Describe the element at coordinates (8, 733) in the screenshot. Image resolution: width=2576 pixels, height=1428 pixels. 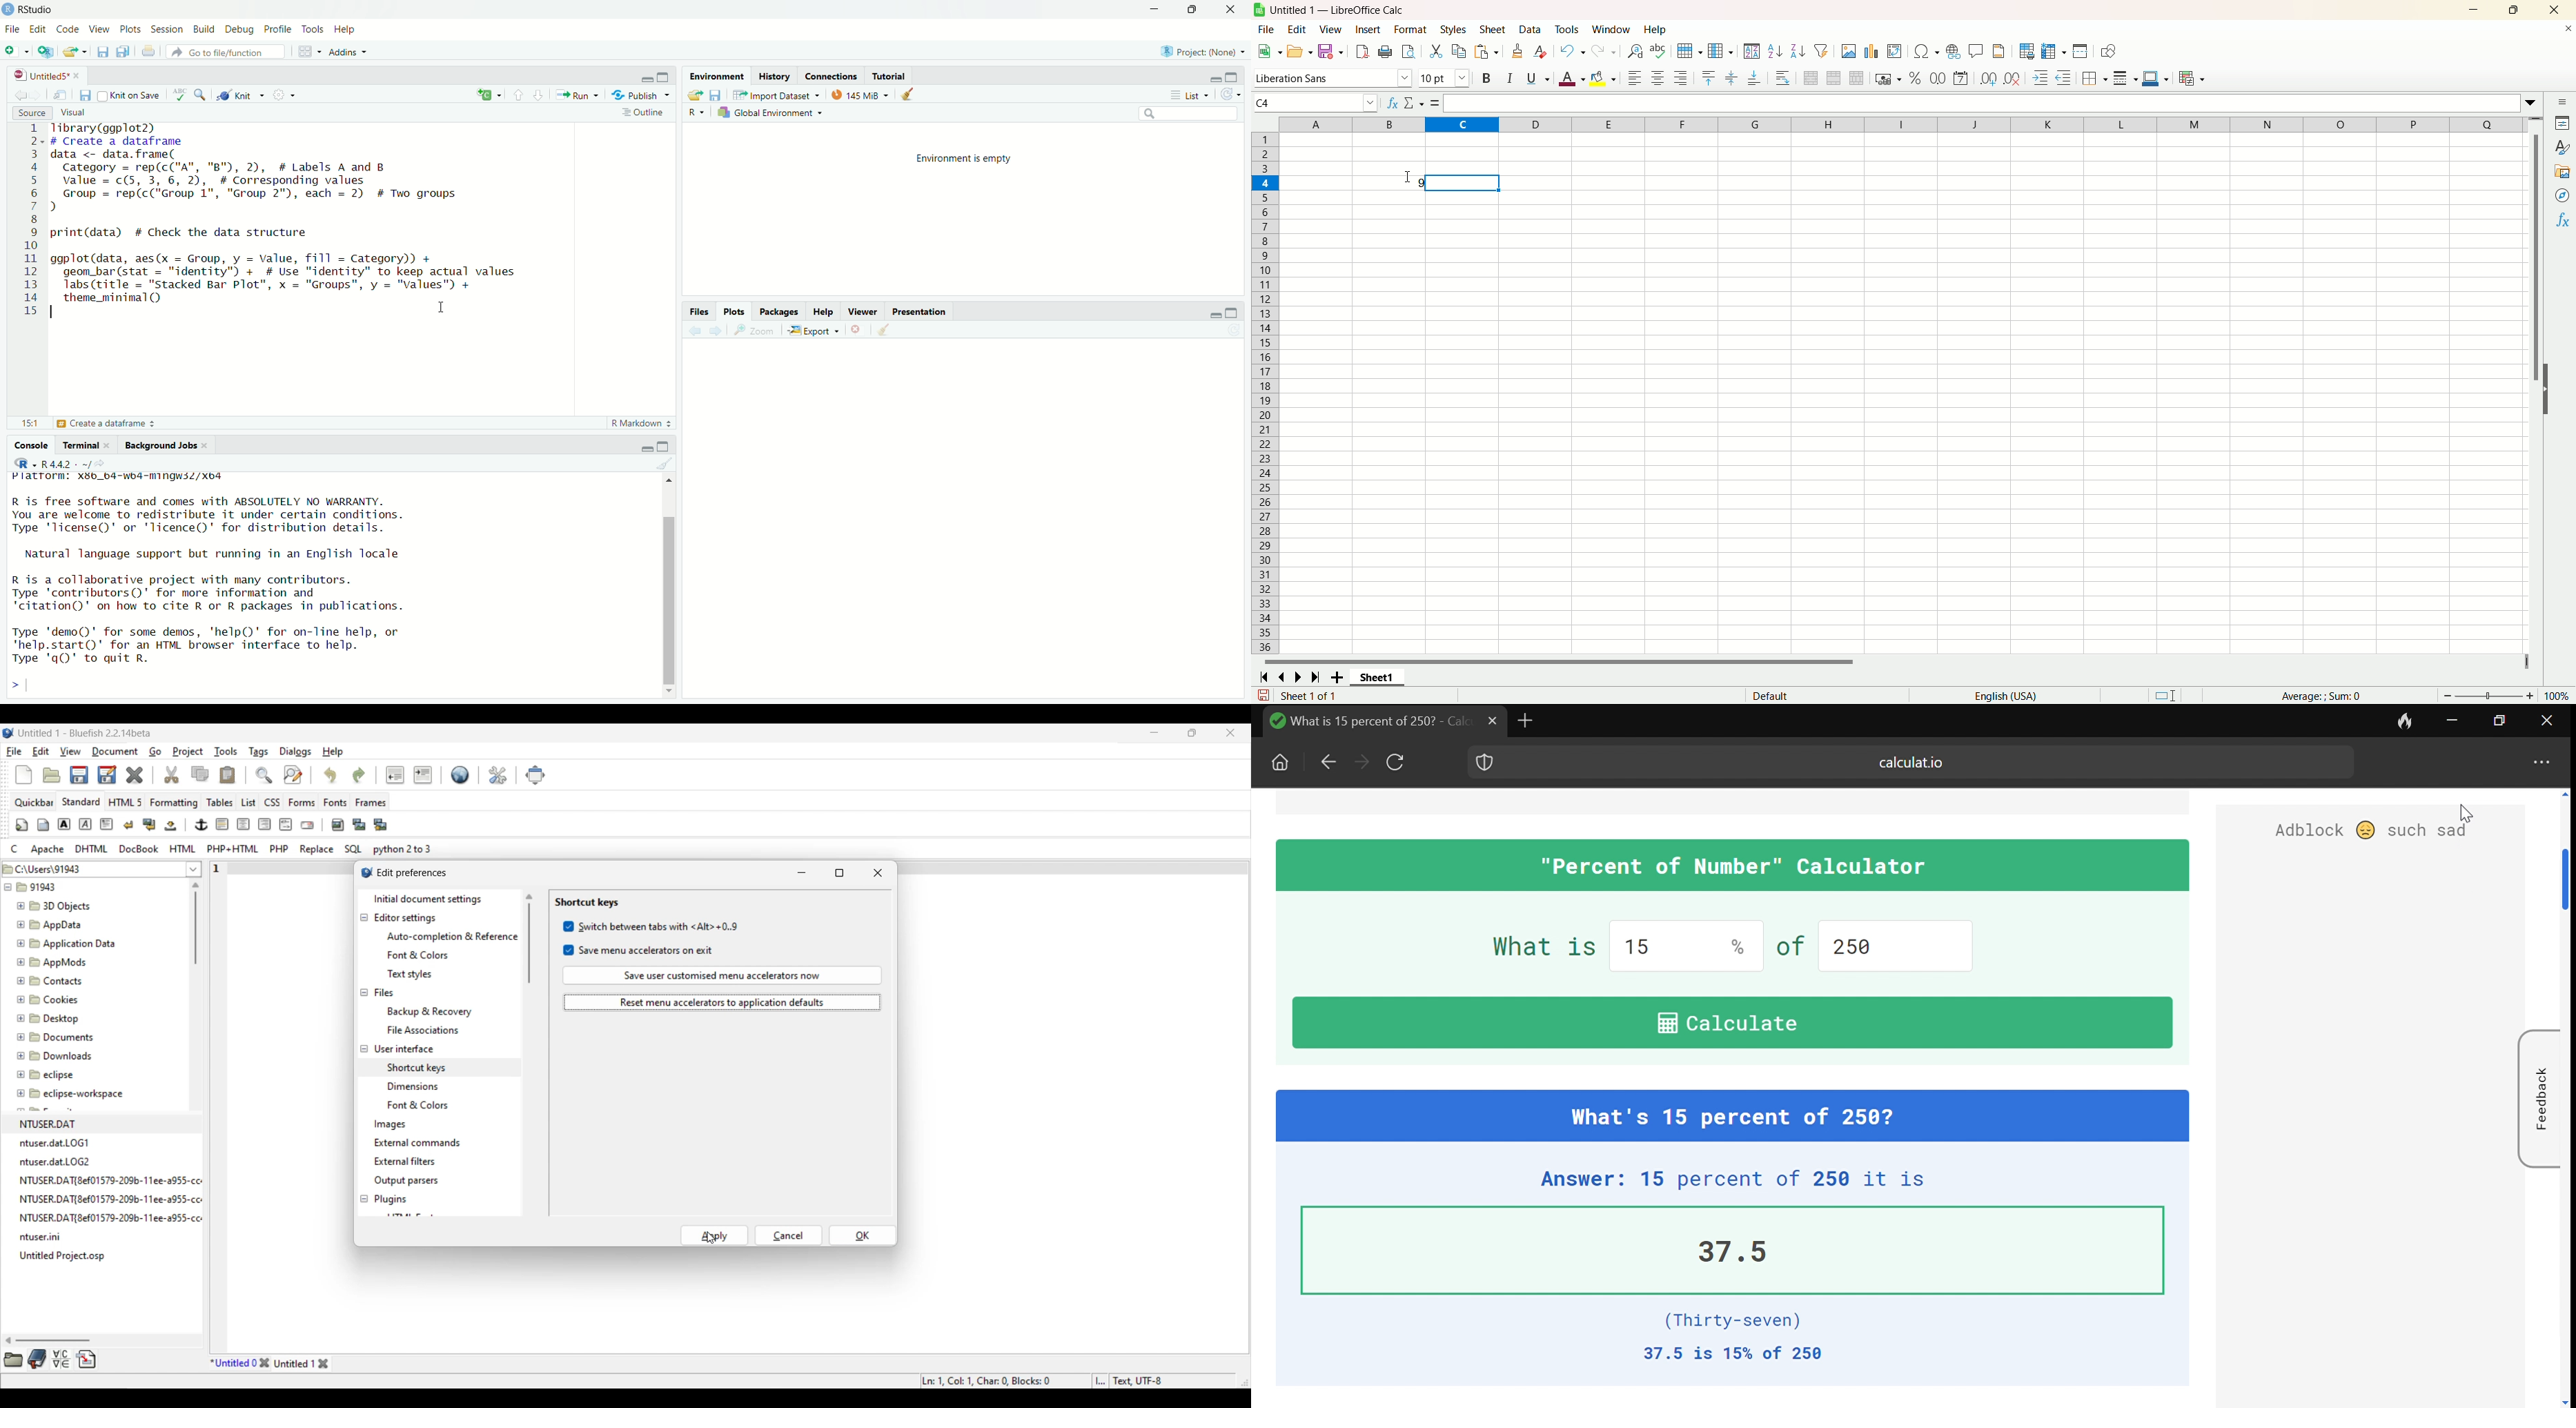
I see `Software logo` at that location.